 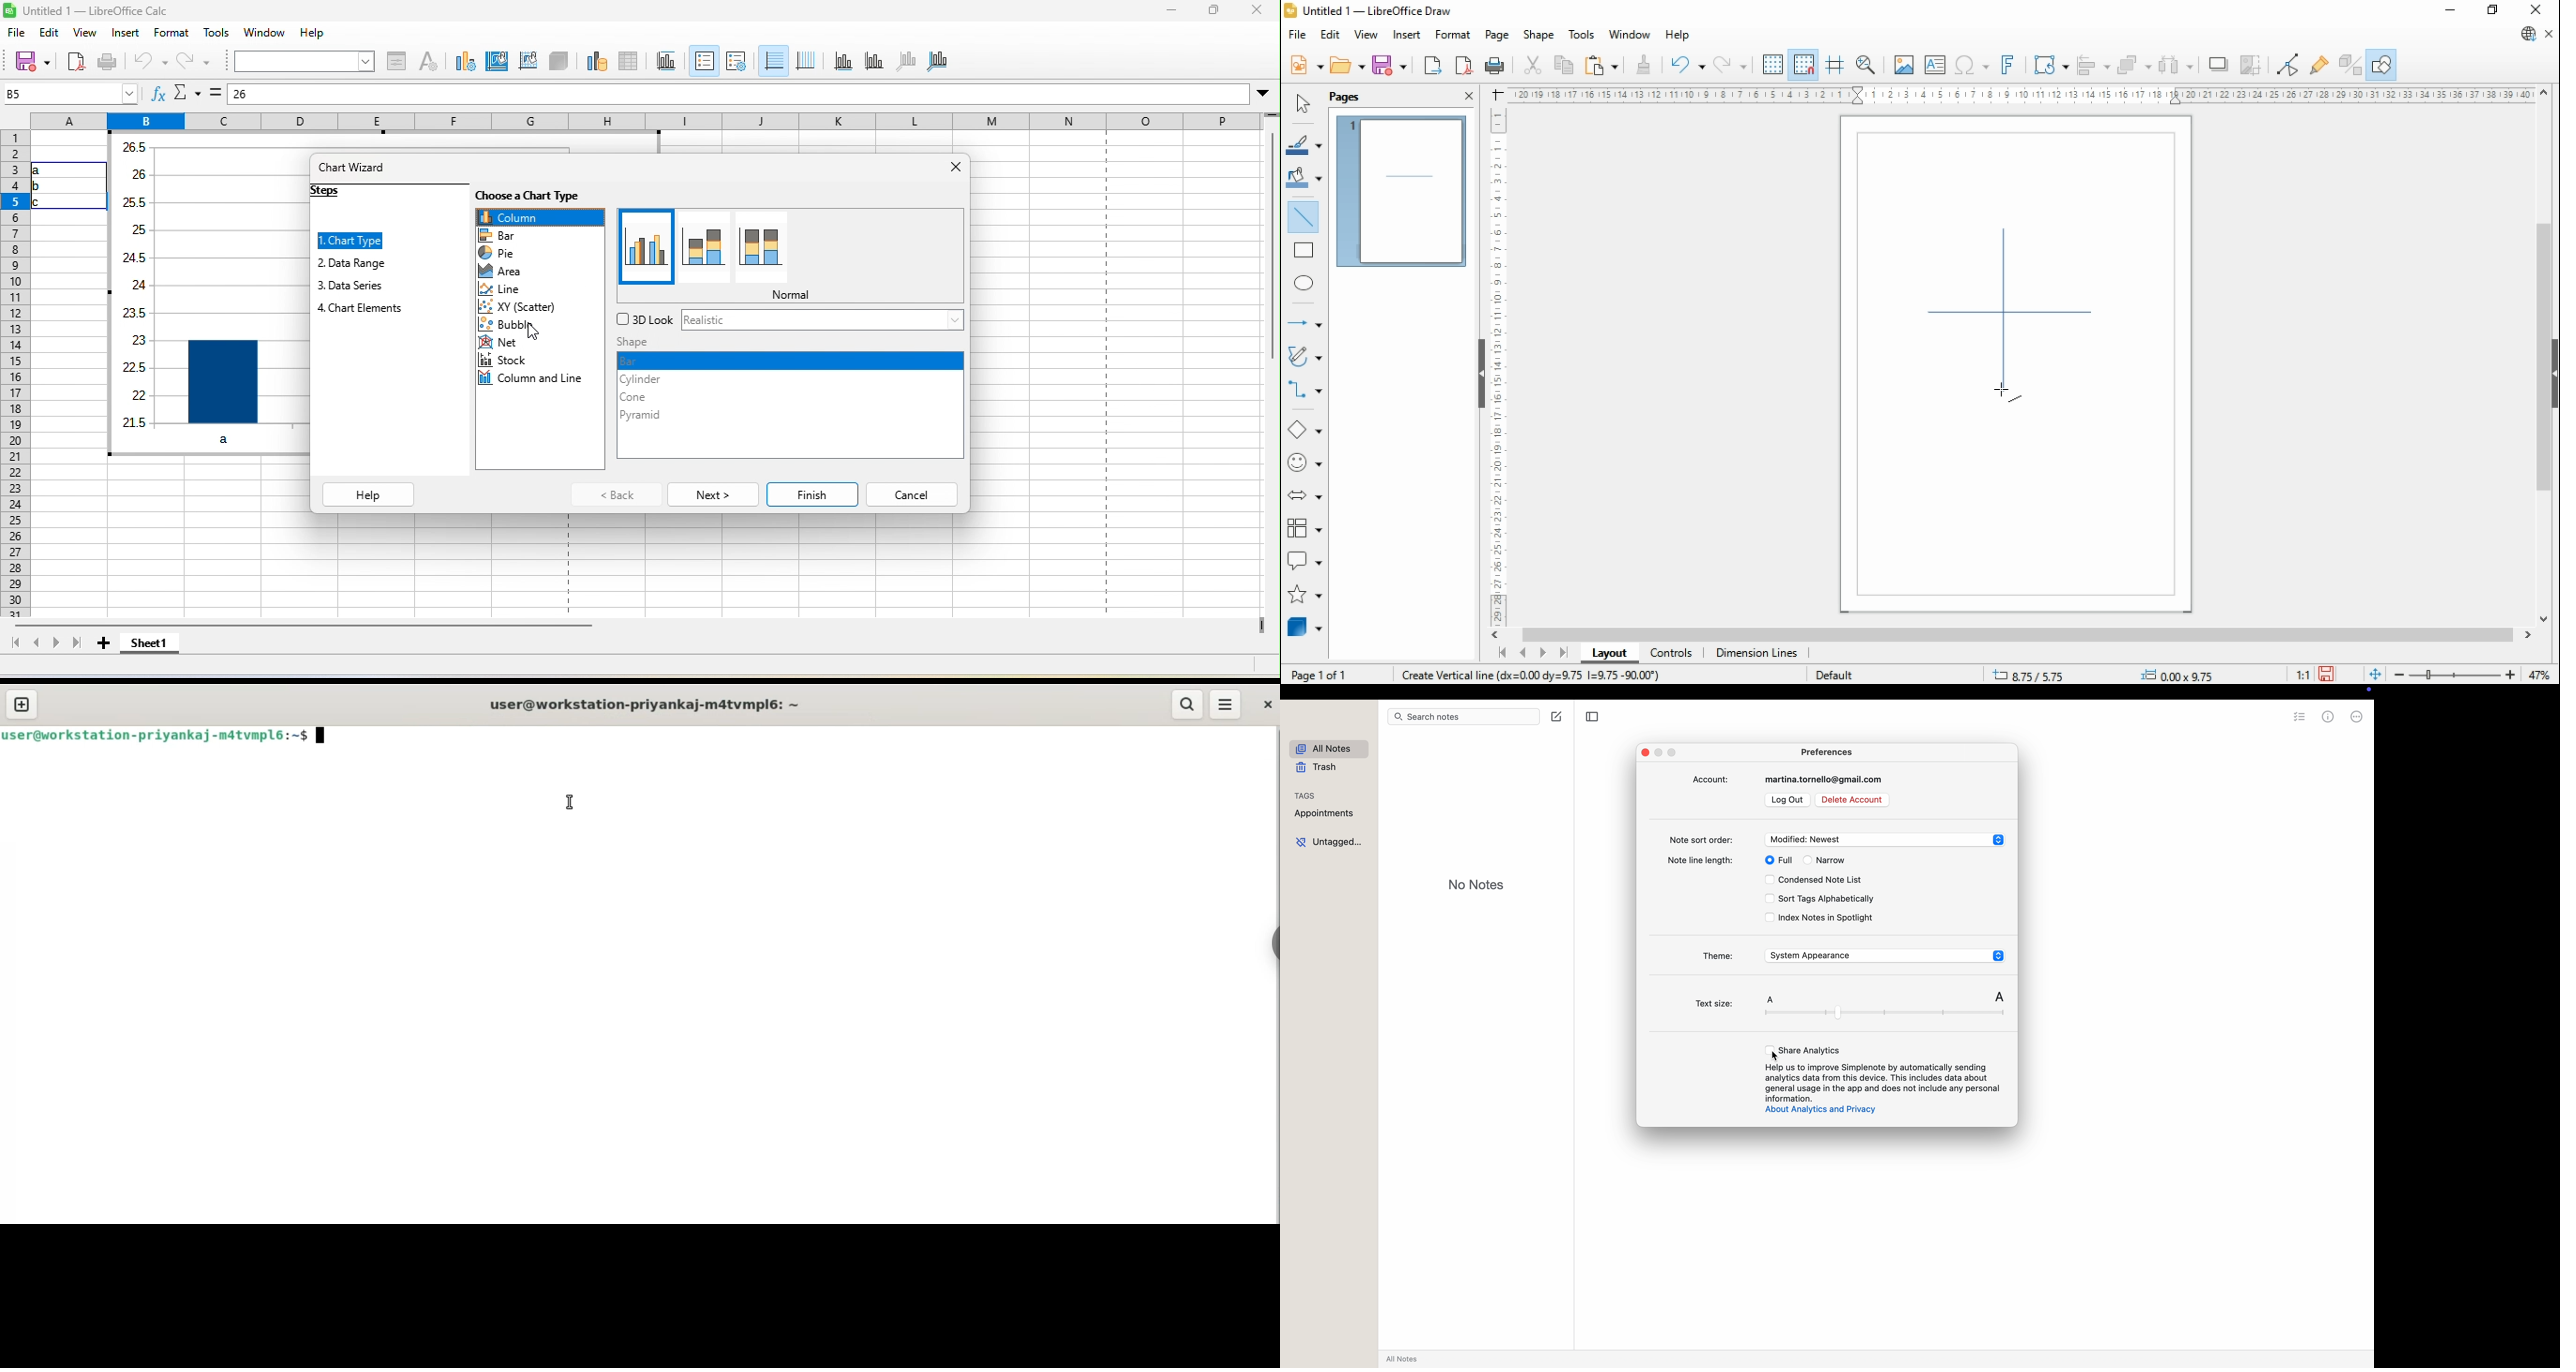 I want to click on stock, so click(x=503, y=364).